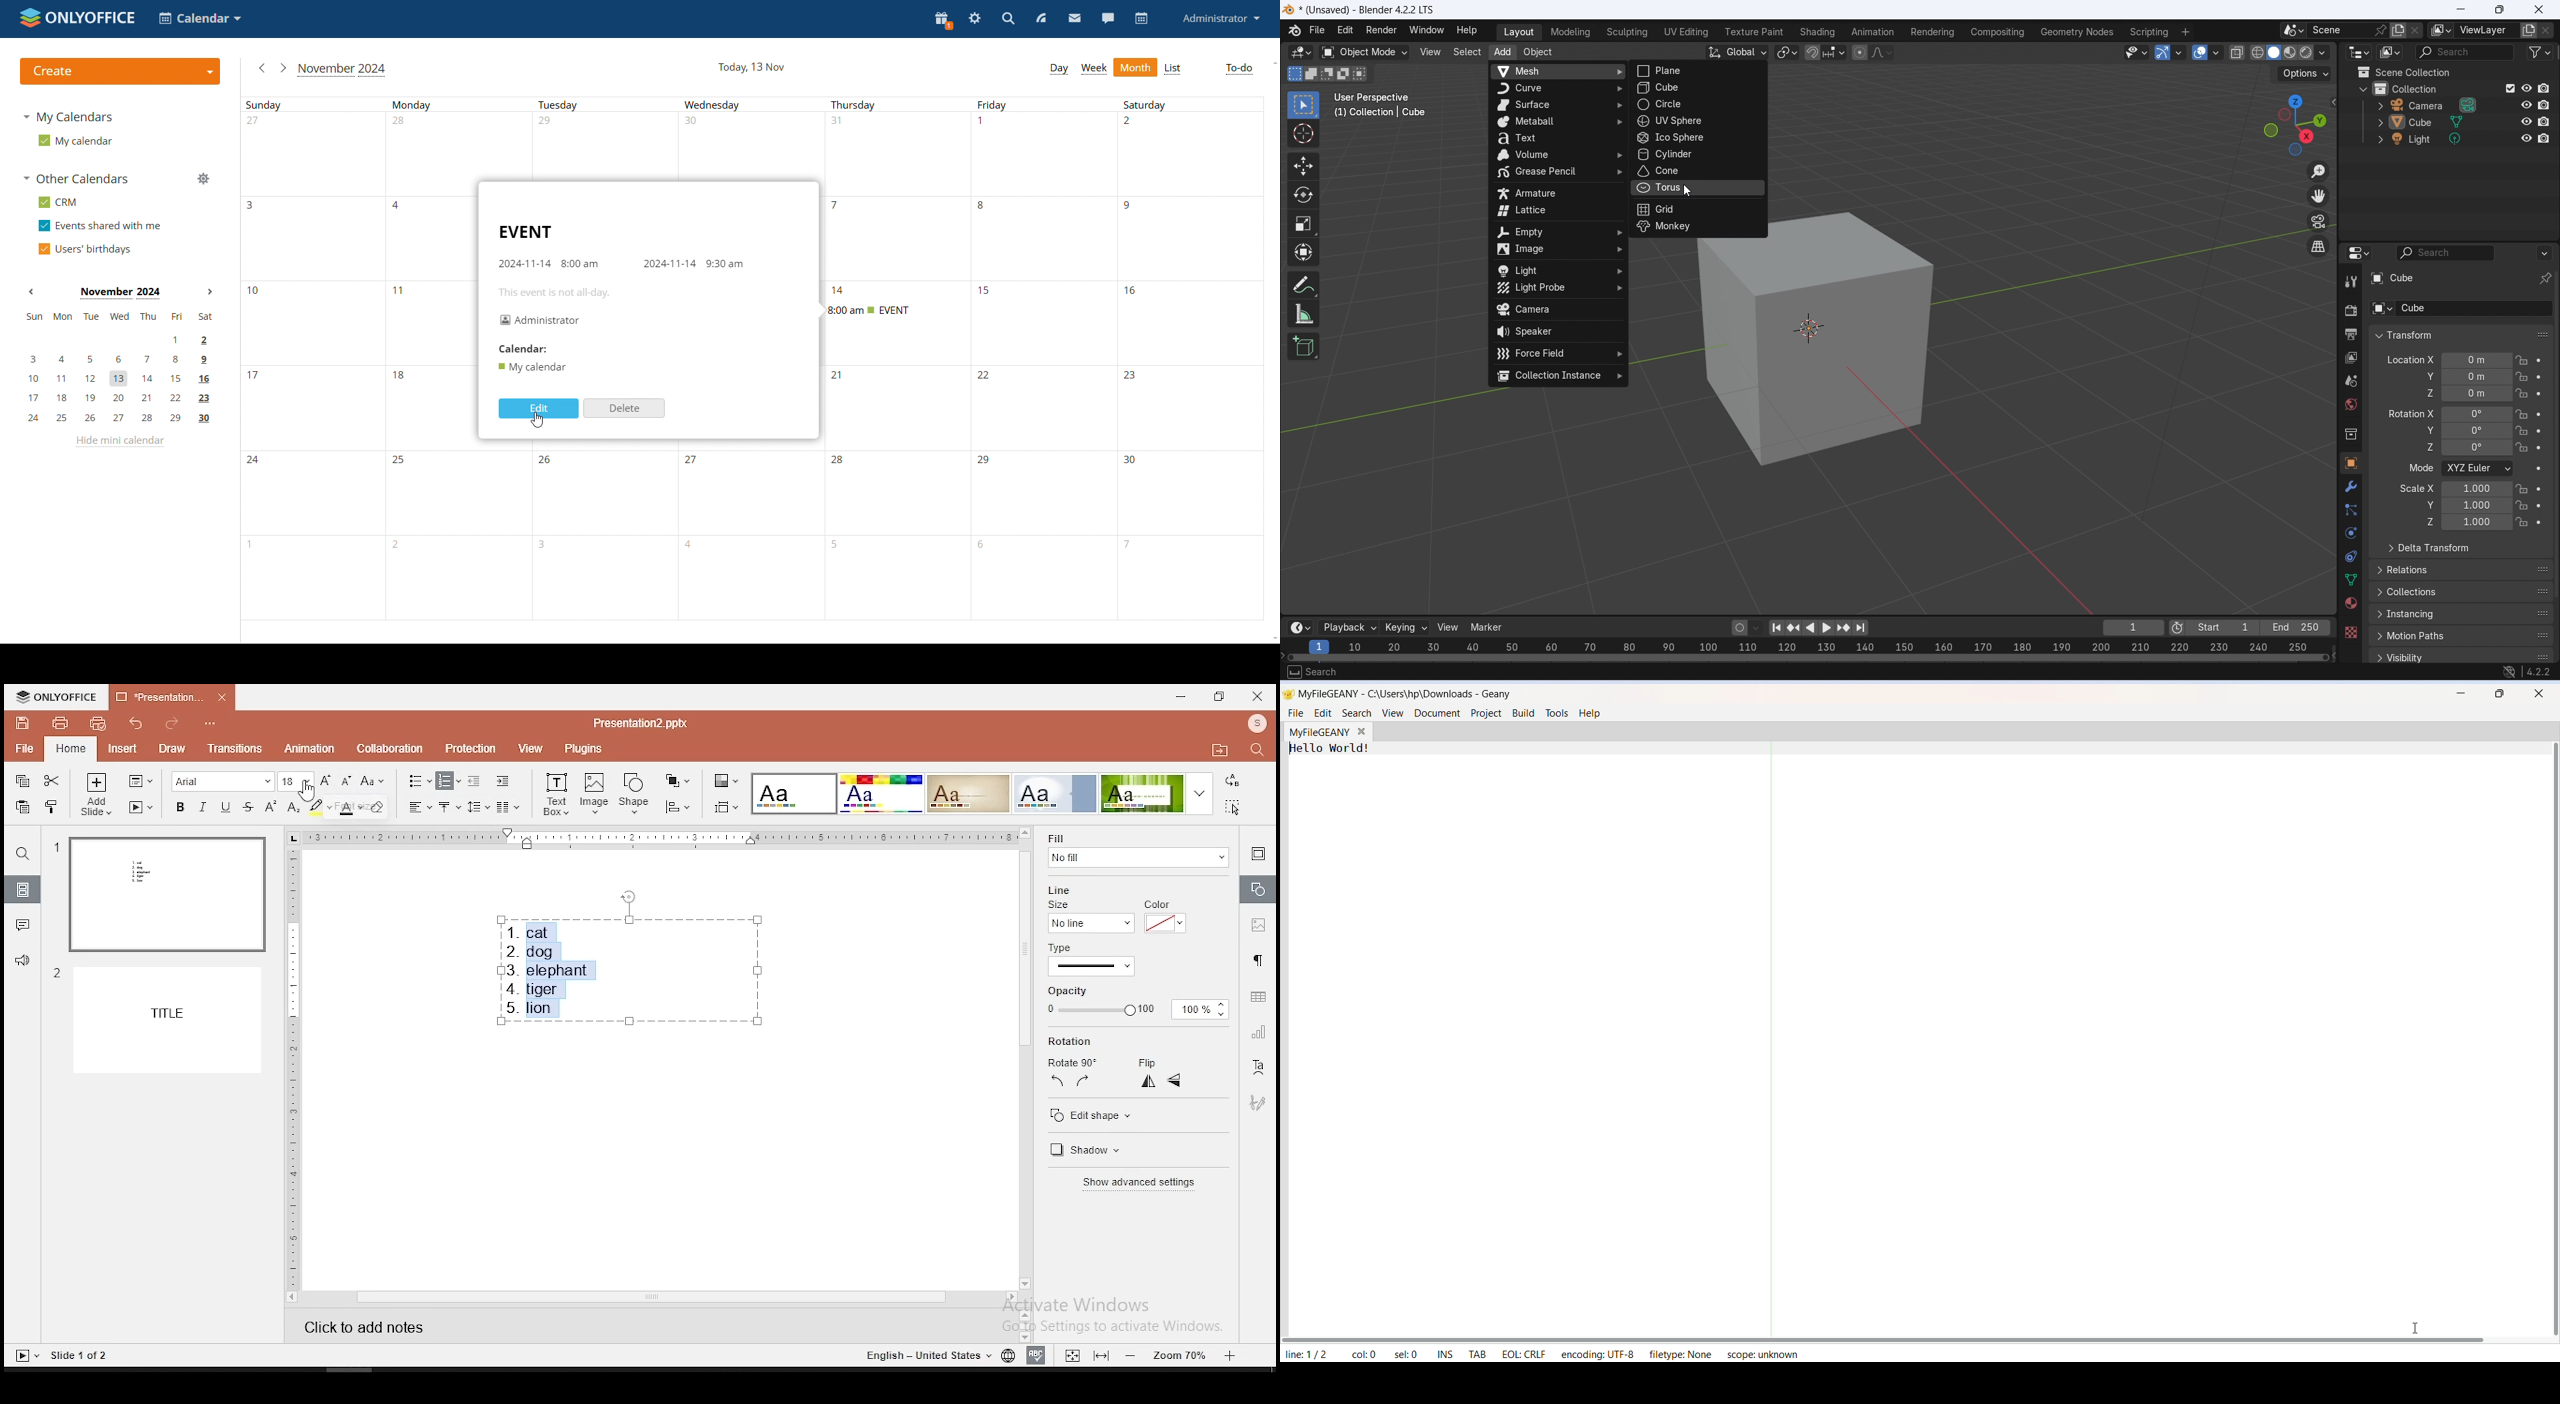 This screenshot has height=1428, width=2576. What do you see at coordinates (753, 142) in the screenshot?
I see `dates of the month` at bounding box center [753, 142].